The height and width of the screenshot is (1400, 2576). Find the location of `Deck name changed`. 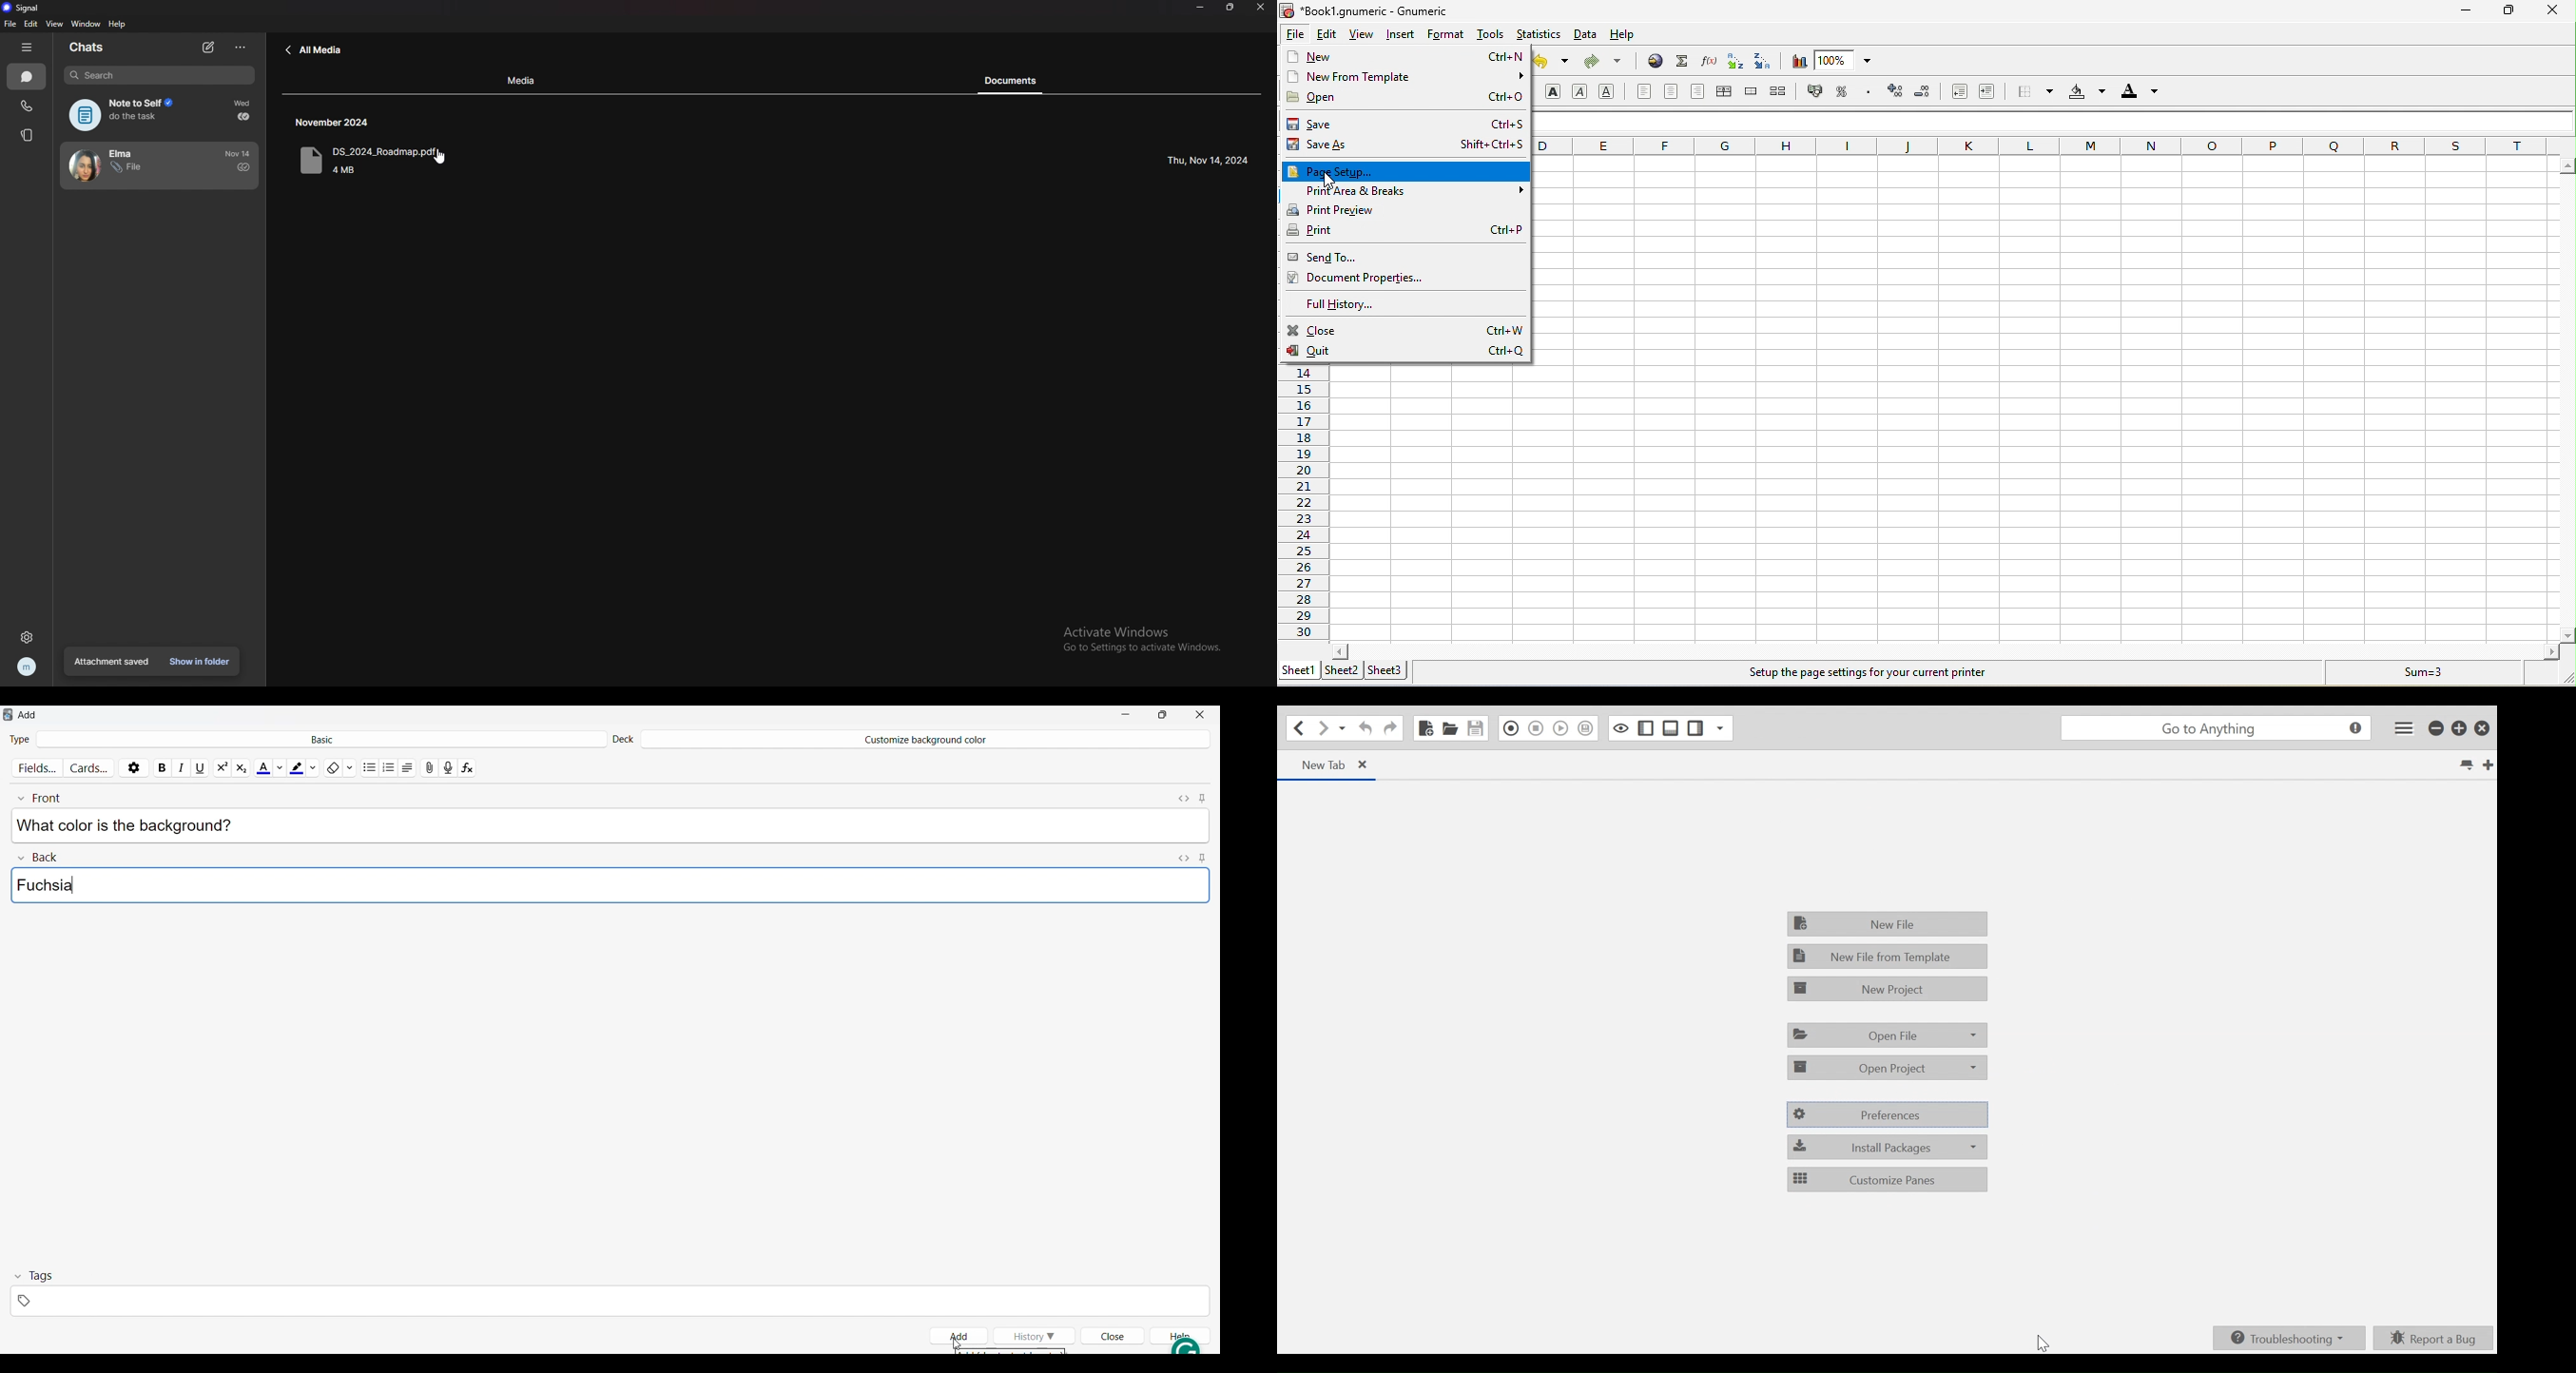

Deck name changed is located at coordinates (924, 739).